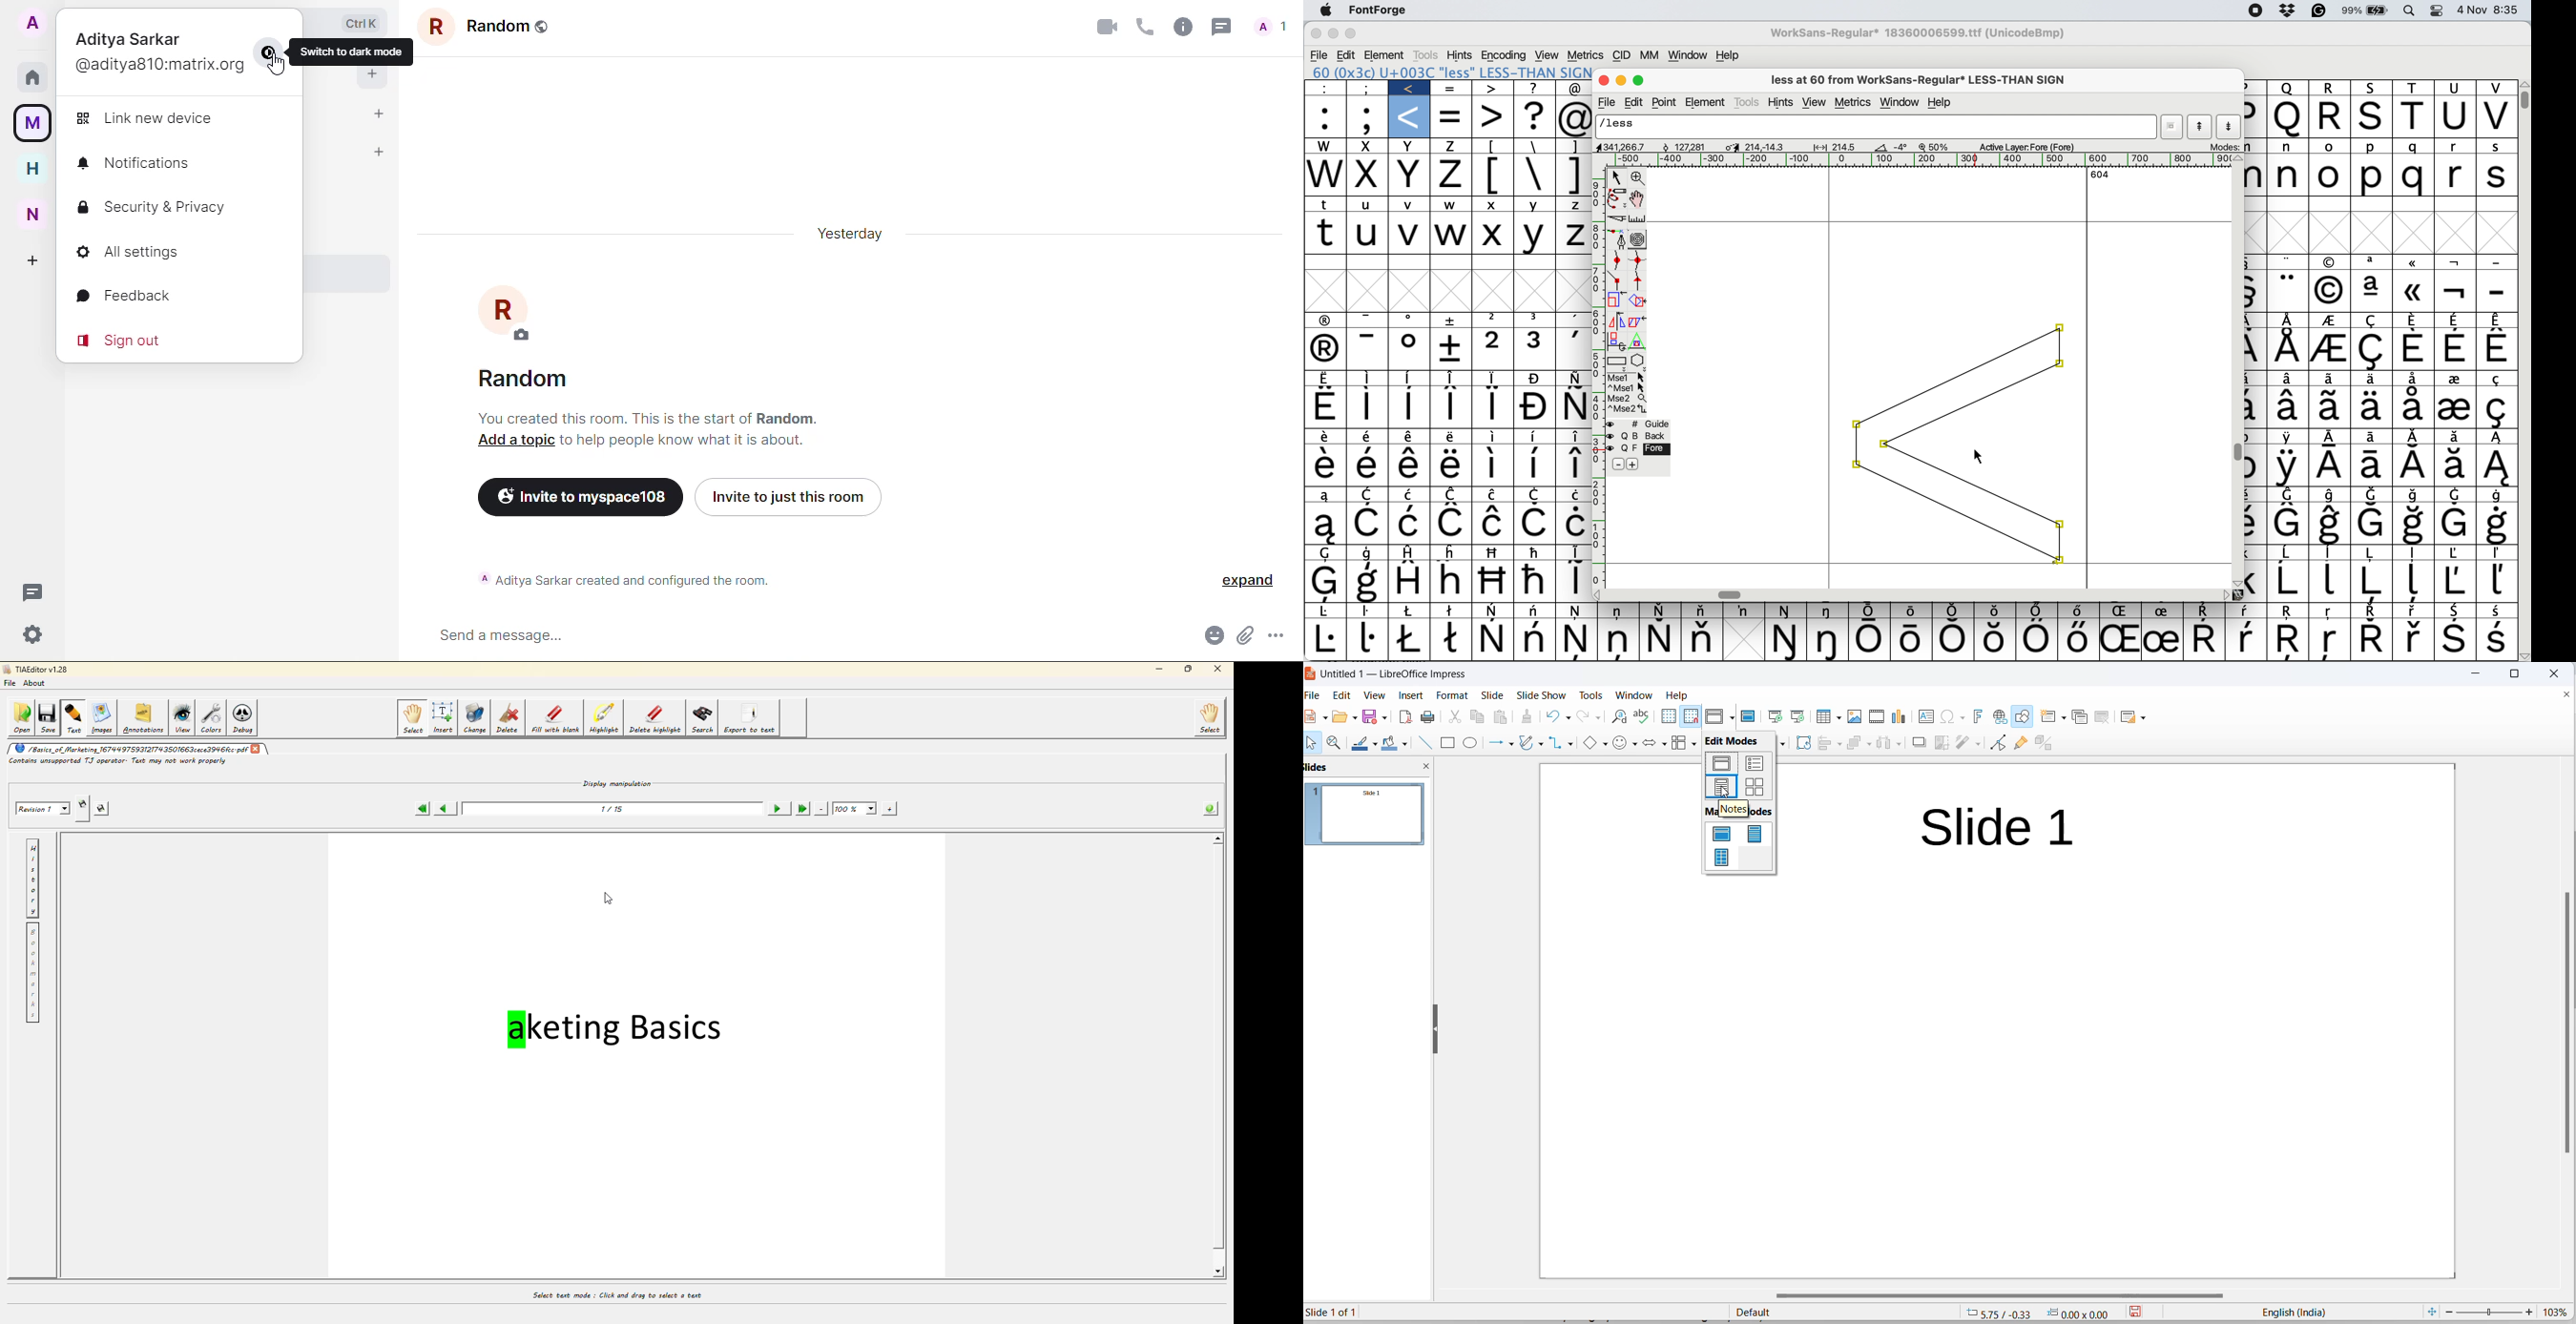 The height and width of the screenshot is (1344, 2576). Describe the element at coordinates (1451, 71) in the screenshot. I see `60 (0x3c) U+003C "less" LESS-THAN SIGN` at that location.